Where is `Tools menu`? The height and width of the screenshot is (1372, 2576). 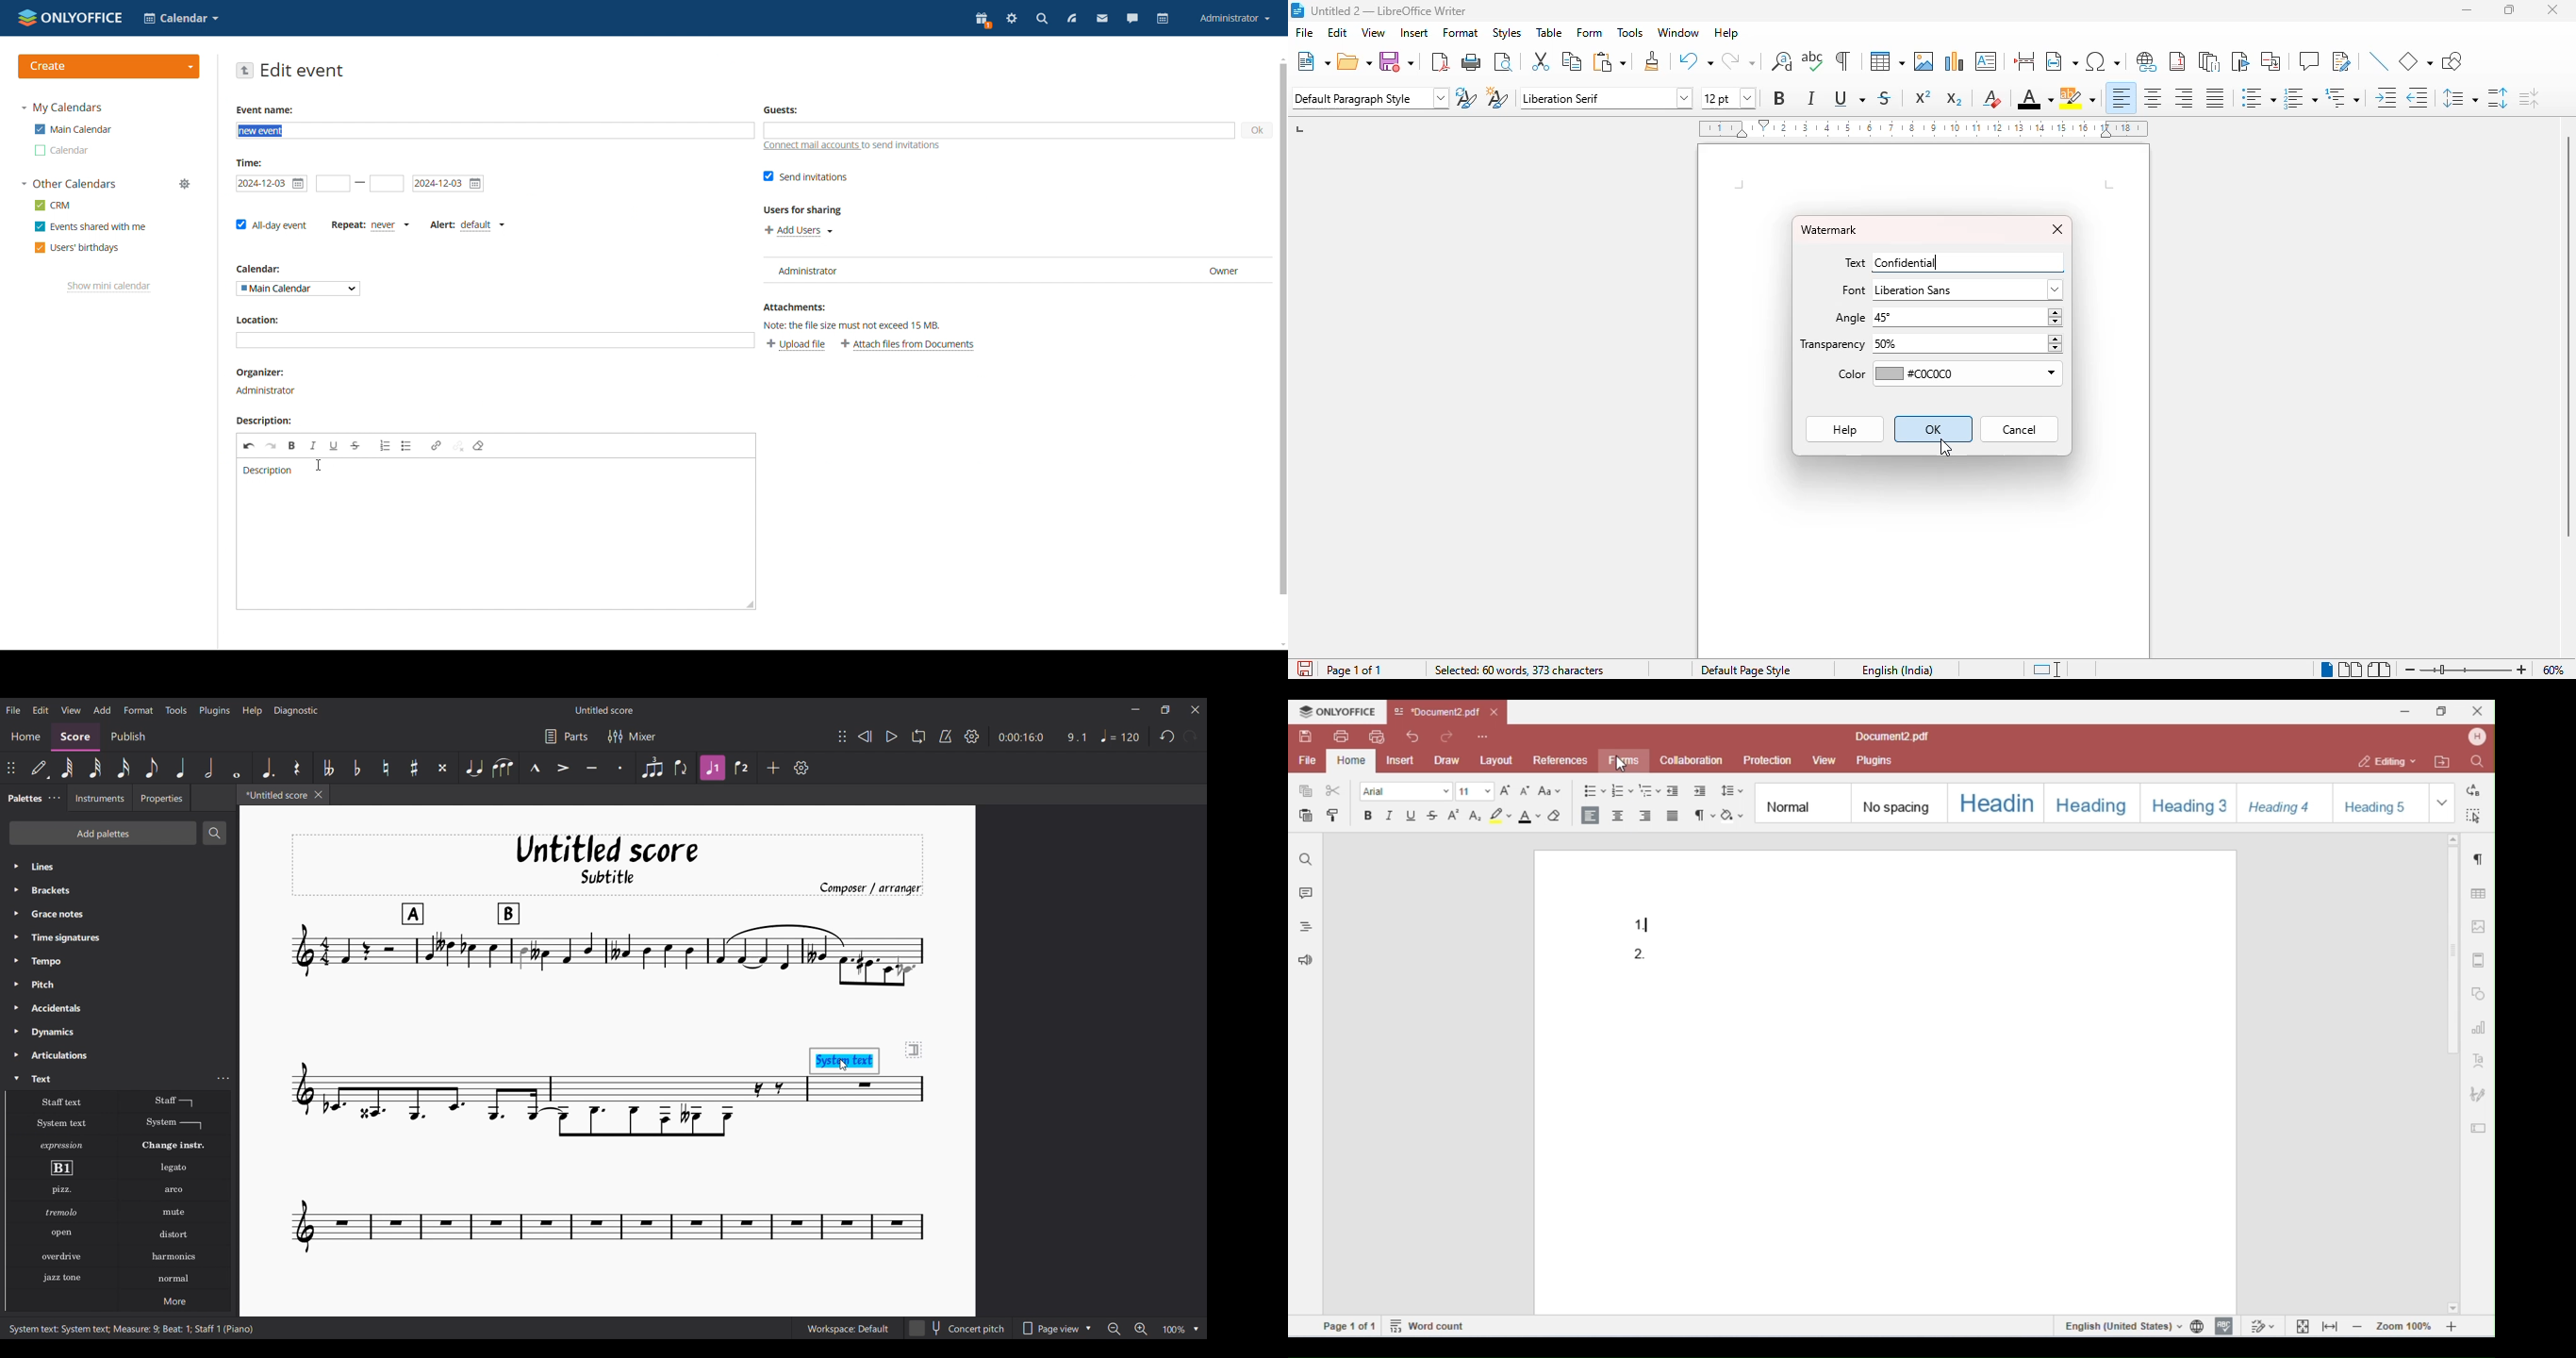
Tools menu is located at coordinates (176, 710).